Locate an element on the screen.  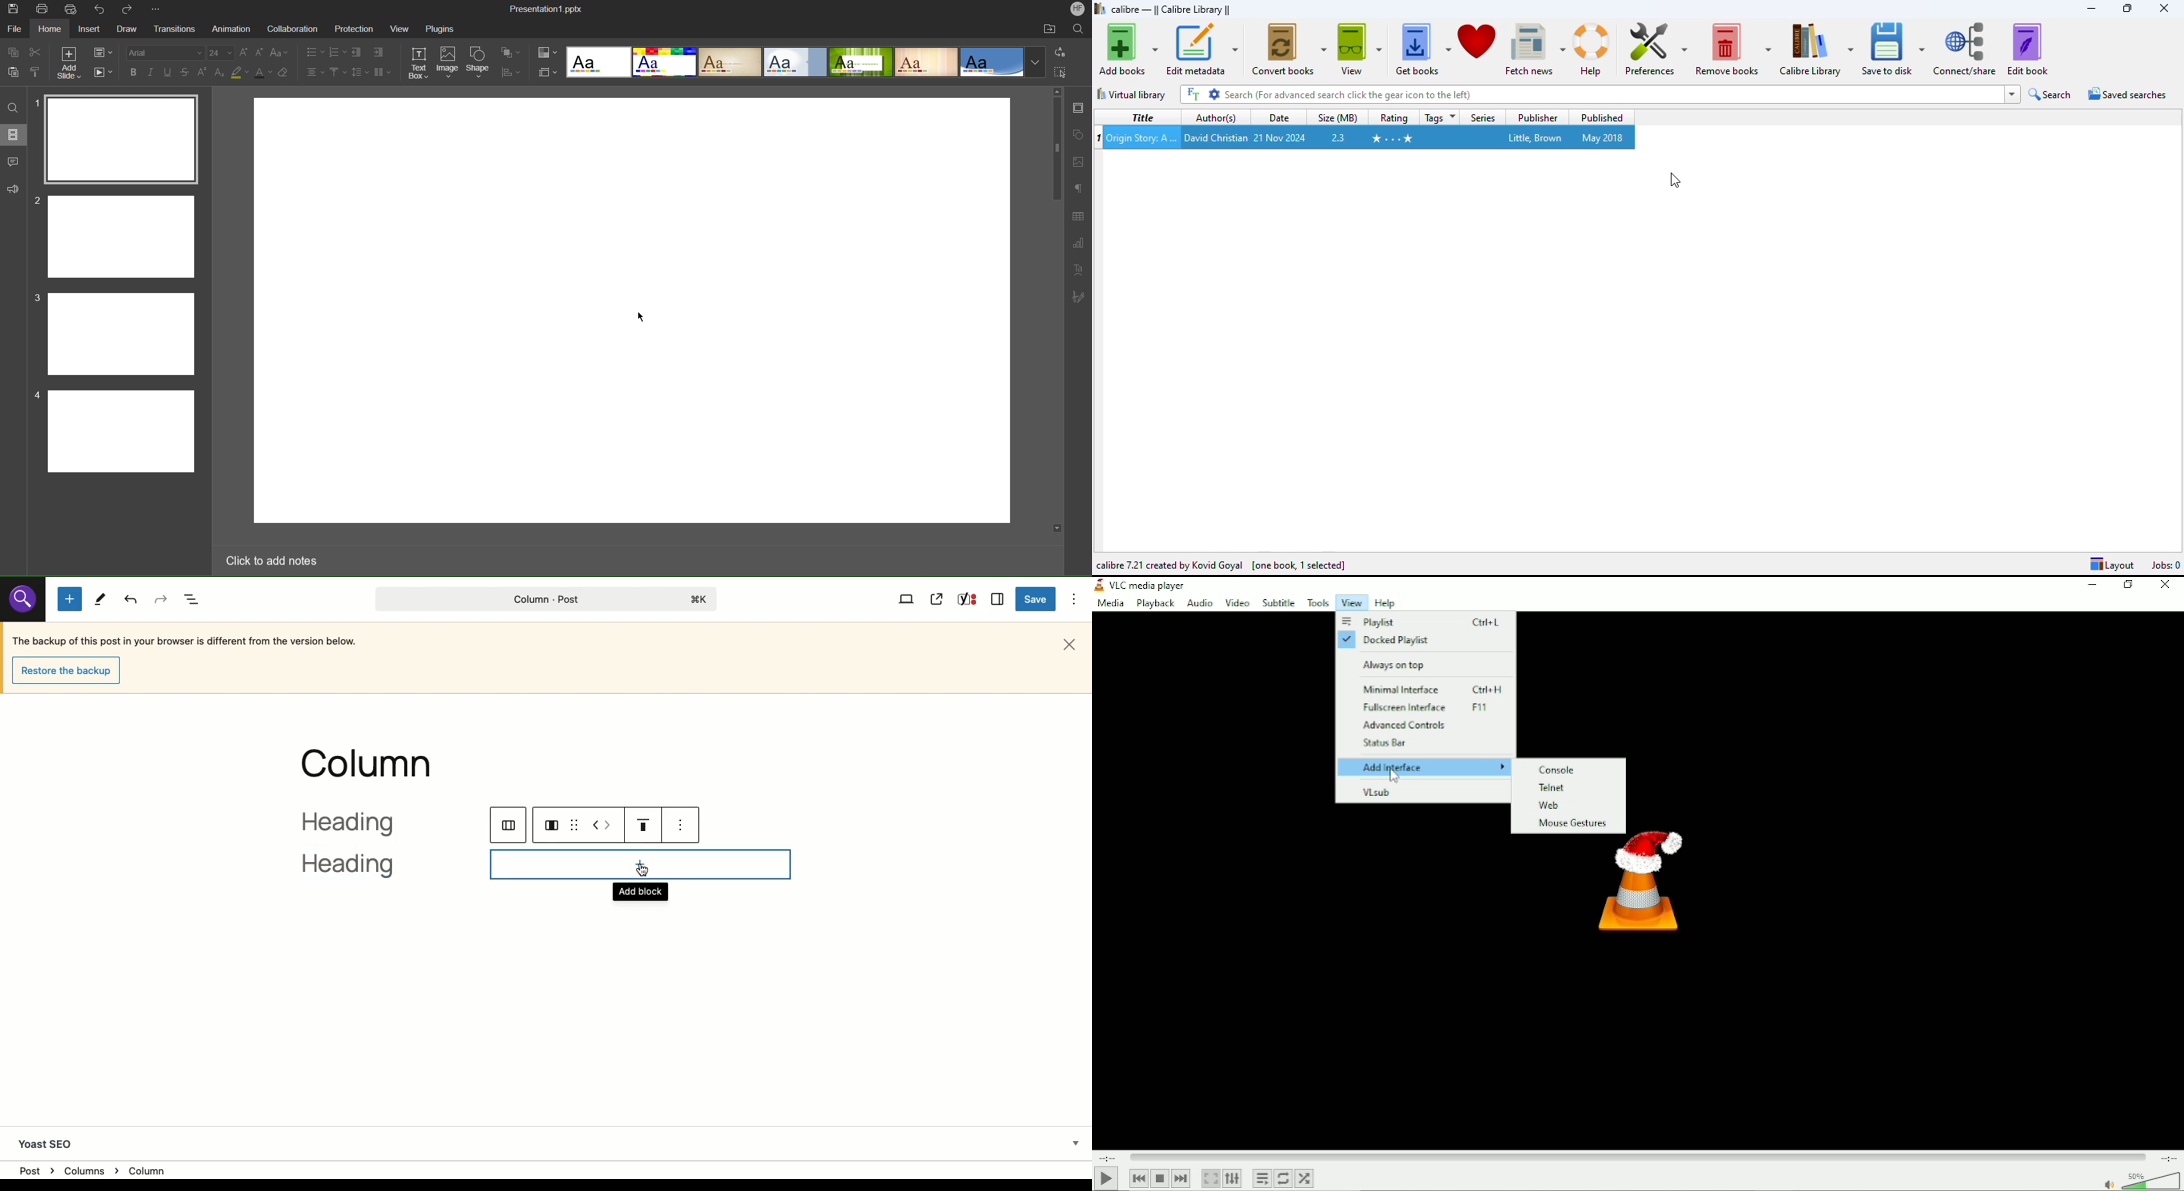
Options is located at coordinates (1075, 598).